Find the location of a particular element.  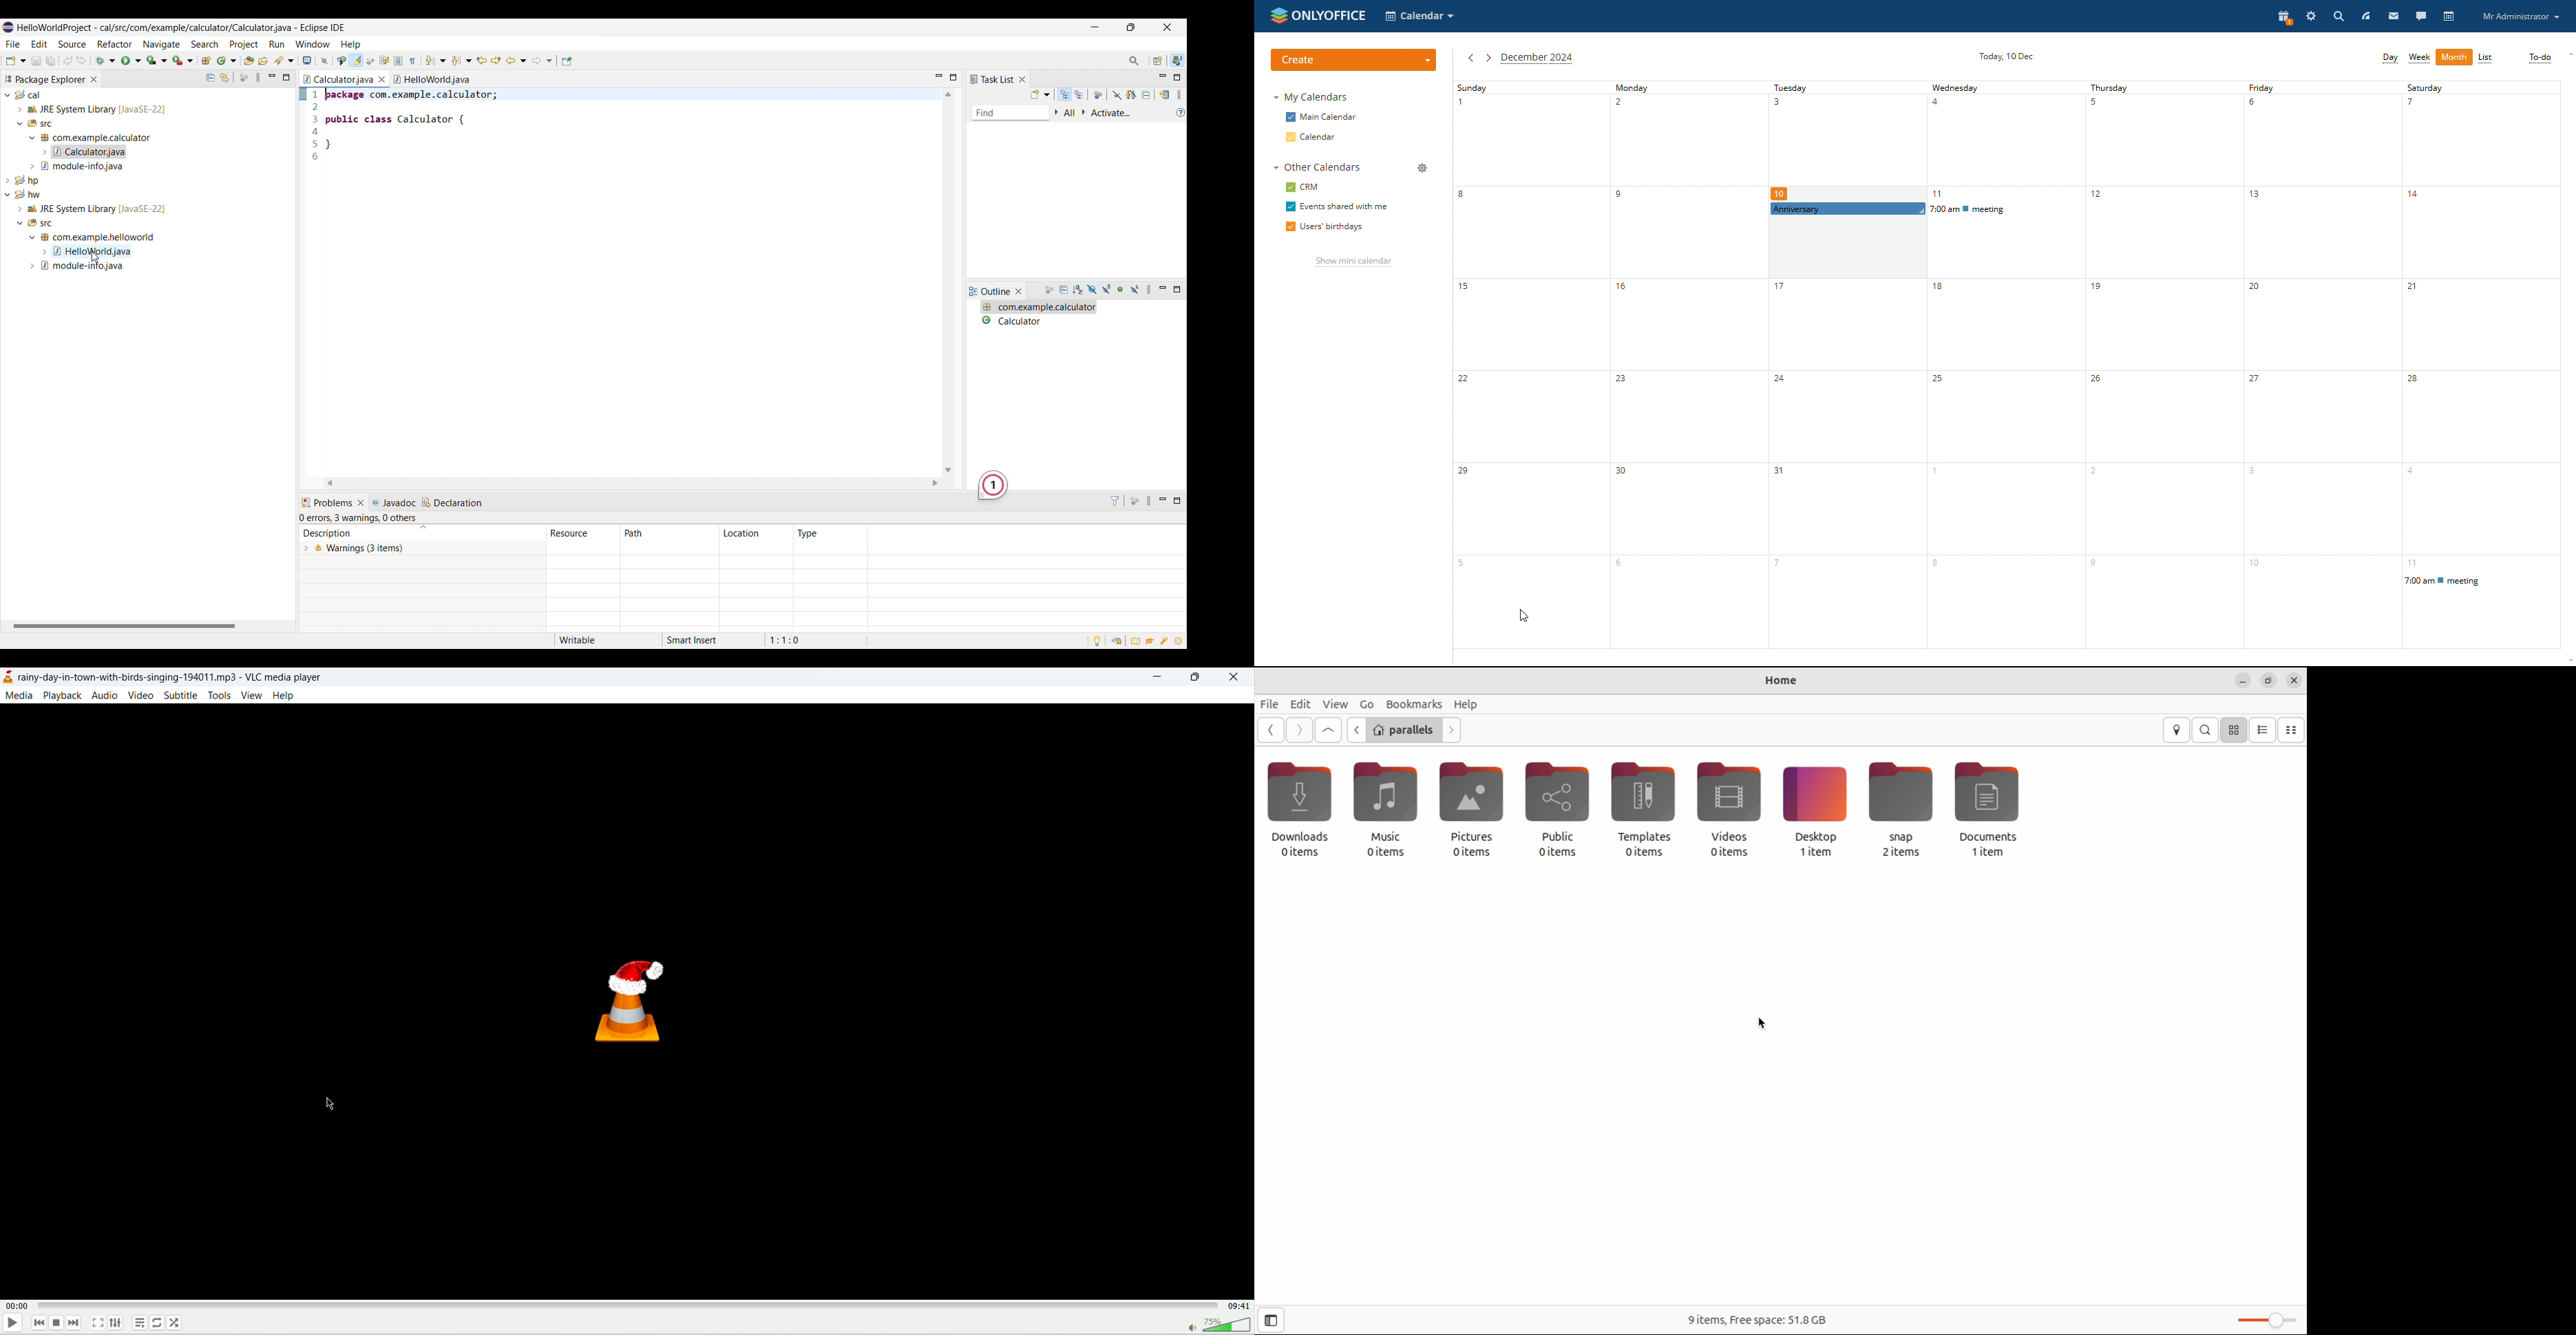

Navigate is located at coordinates (162, 44).